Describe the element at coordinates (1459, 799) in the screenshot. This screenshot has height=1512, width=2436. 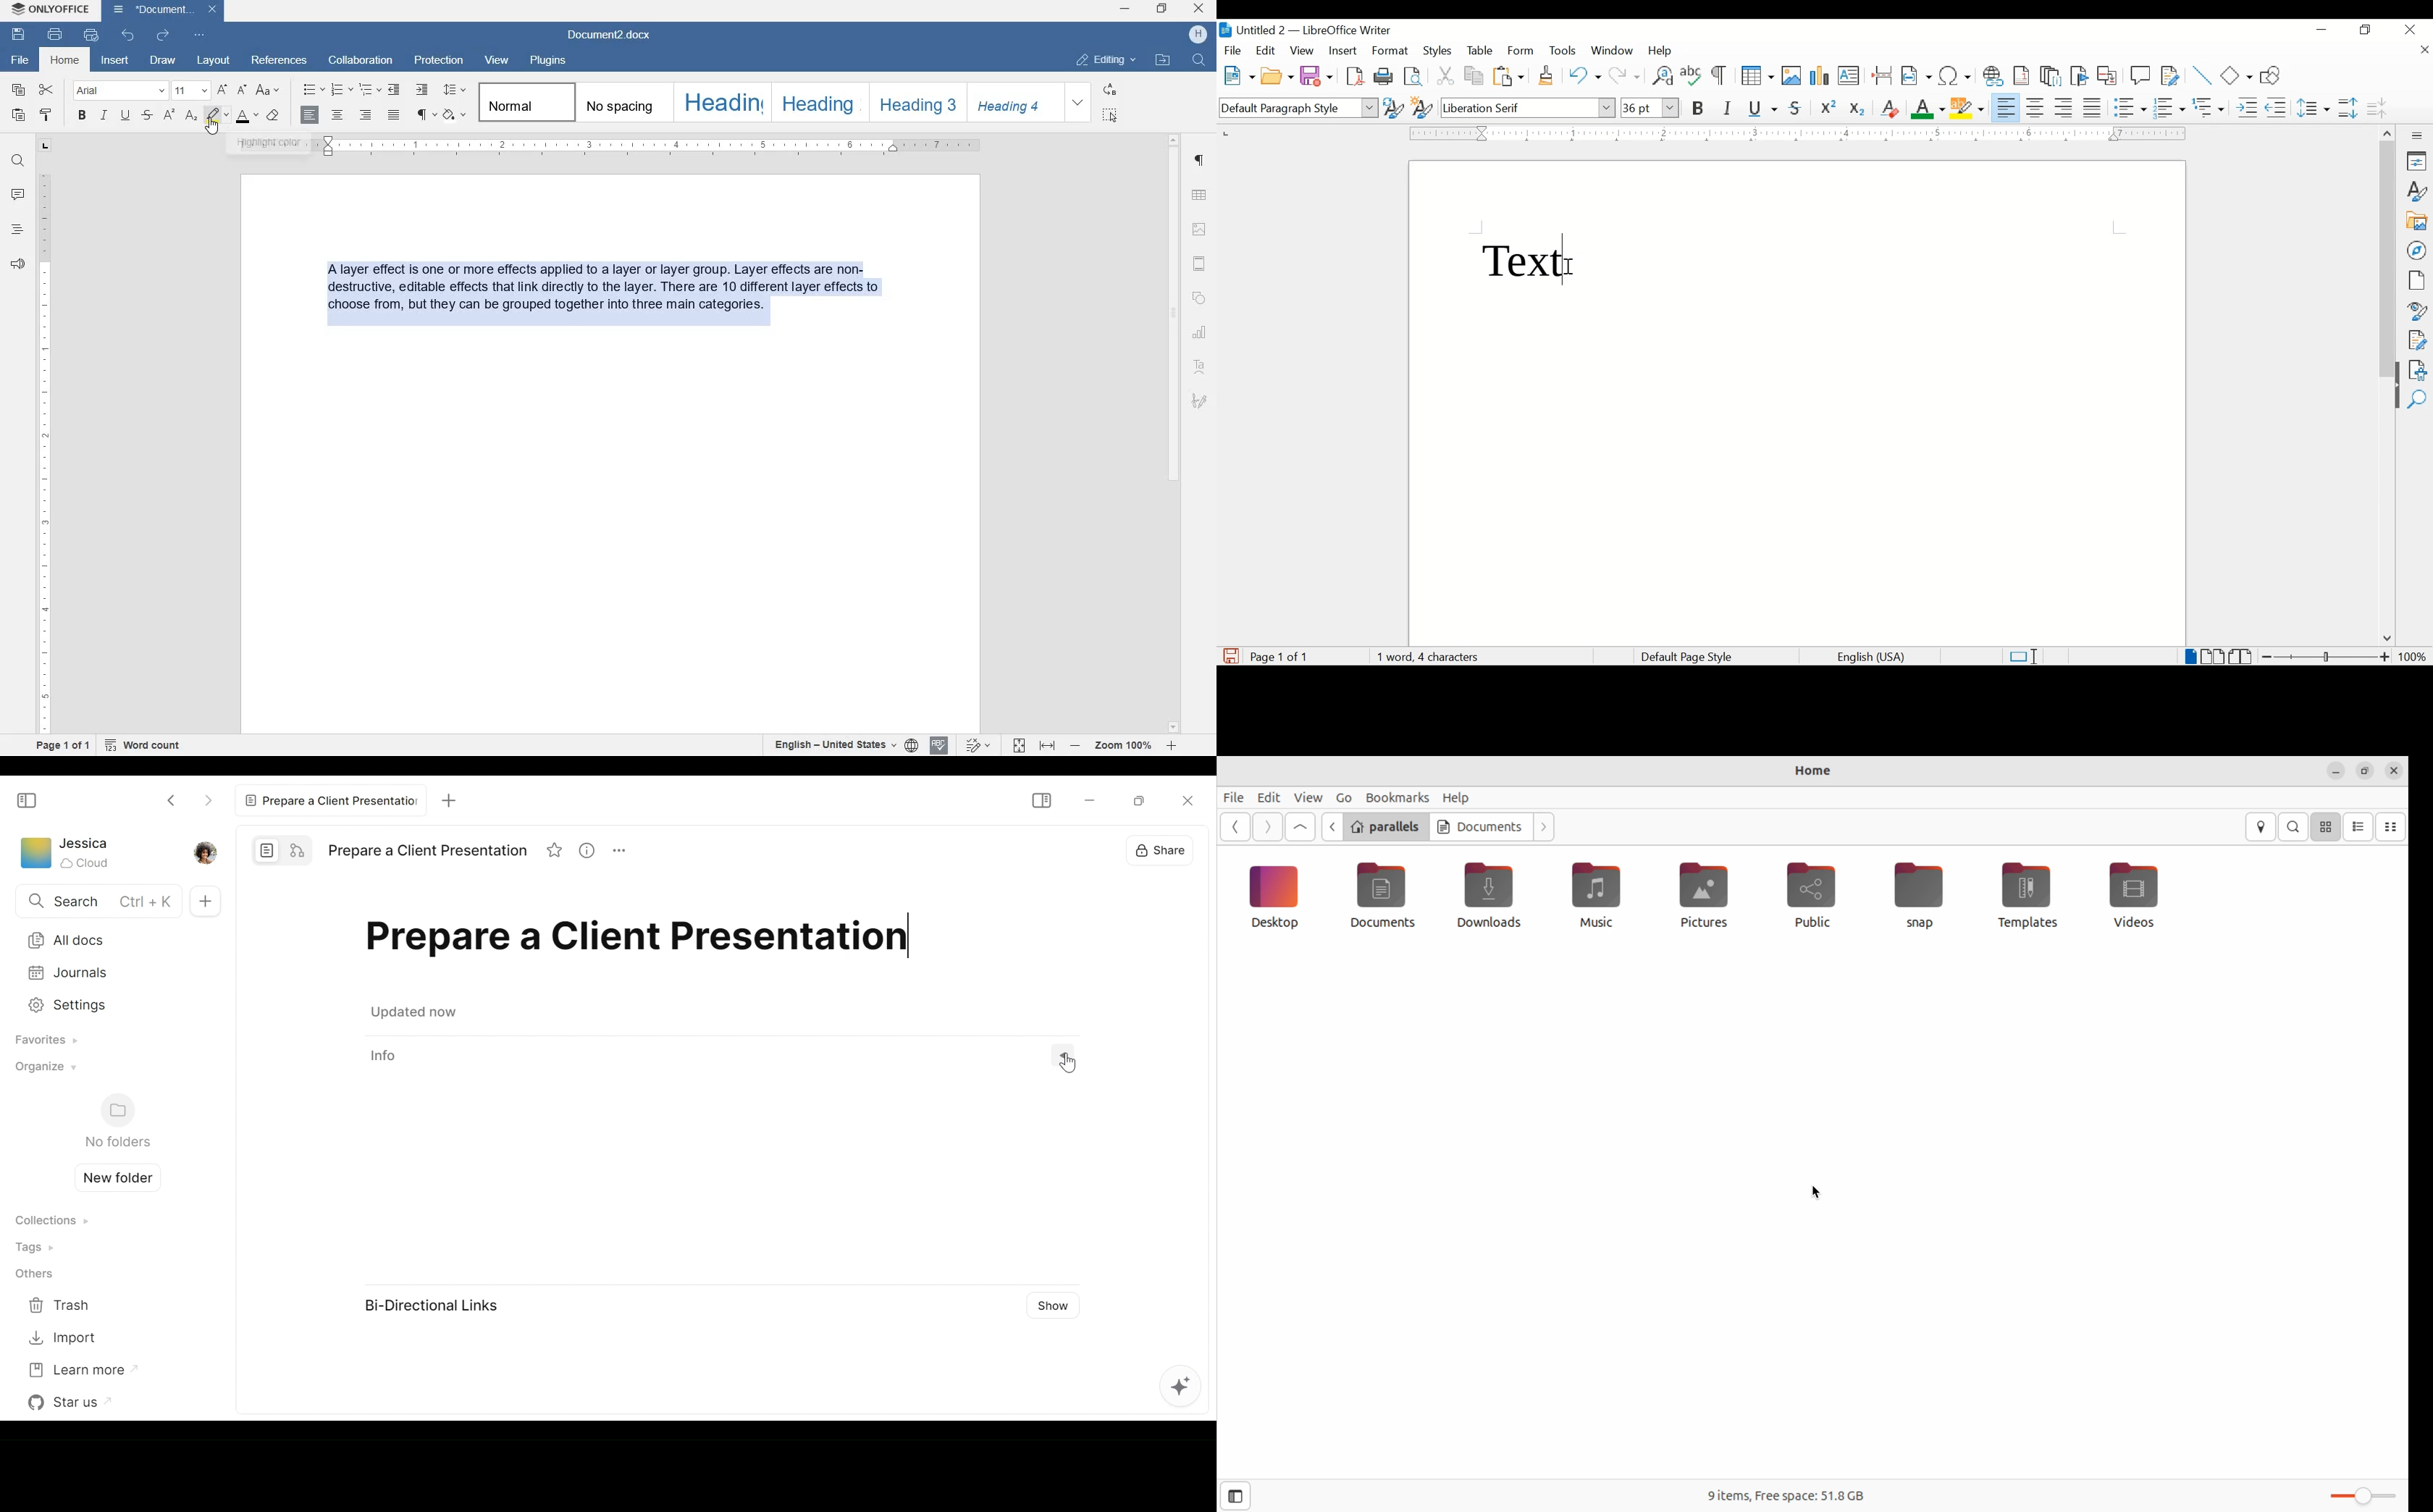
I see `help` at that location.